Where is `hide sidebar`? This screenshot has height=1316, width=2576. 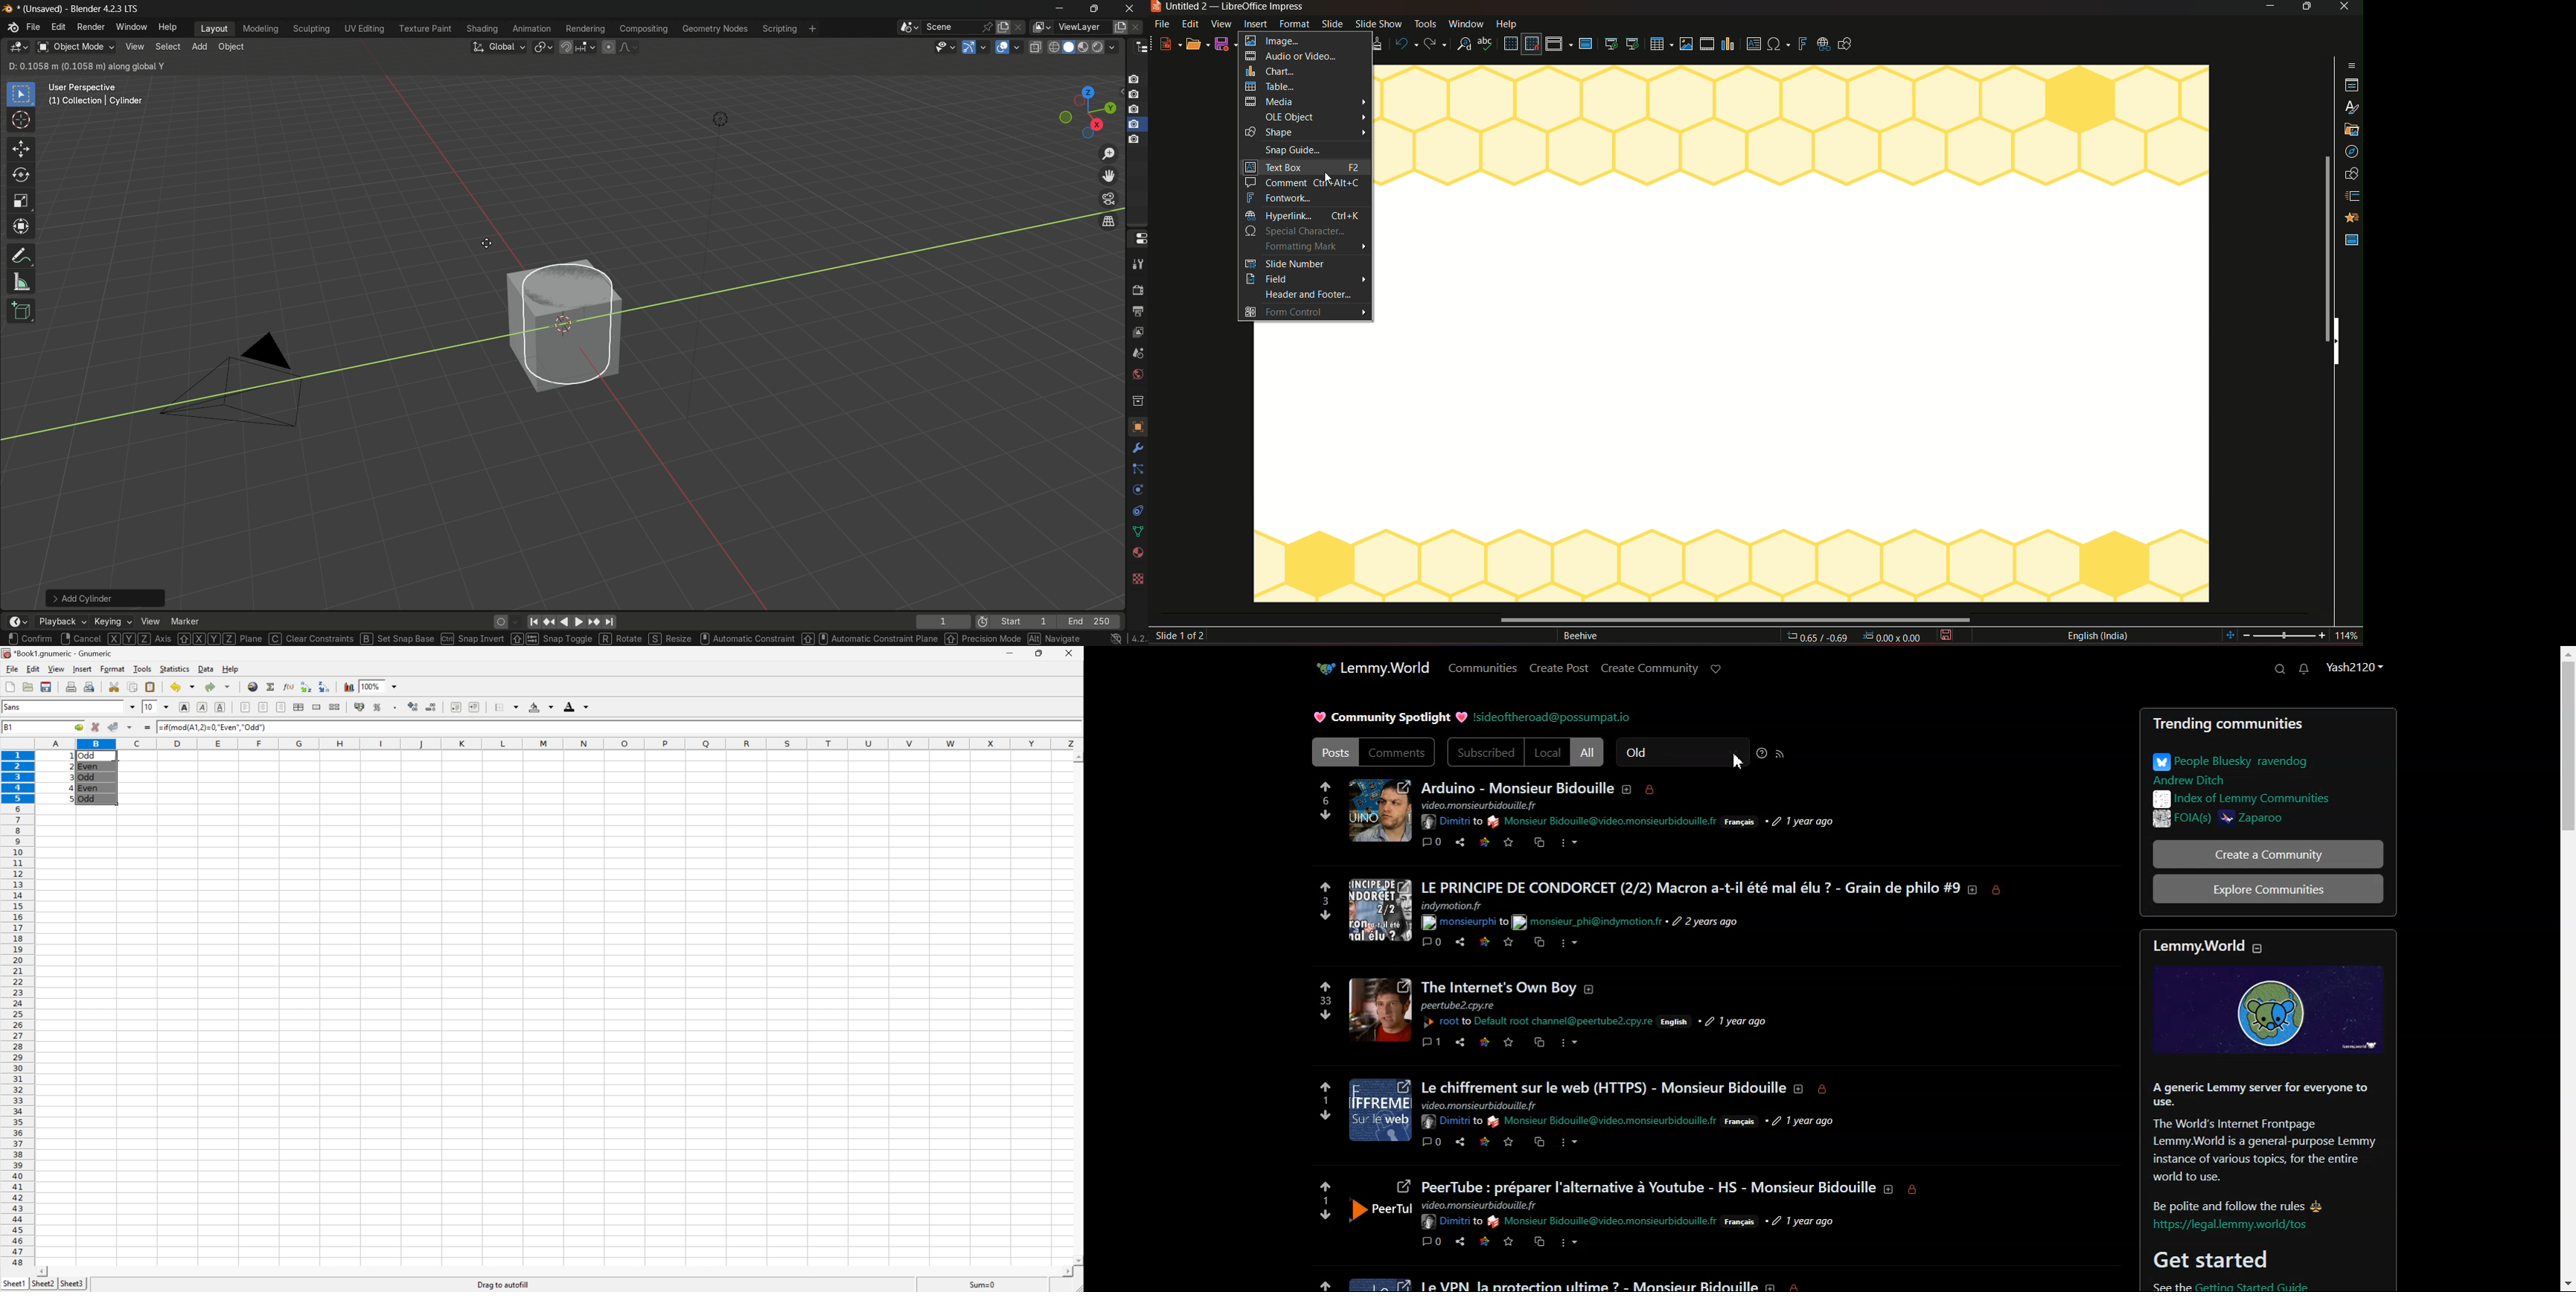
hide sidebar is located at coordinates (2340, 343).